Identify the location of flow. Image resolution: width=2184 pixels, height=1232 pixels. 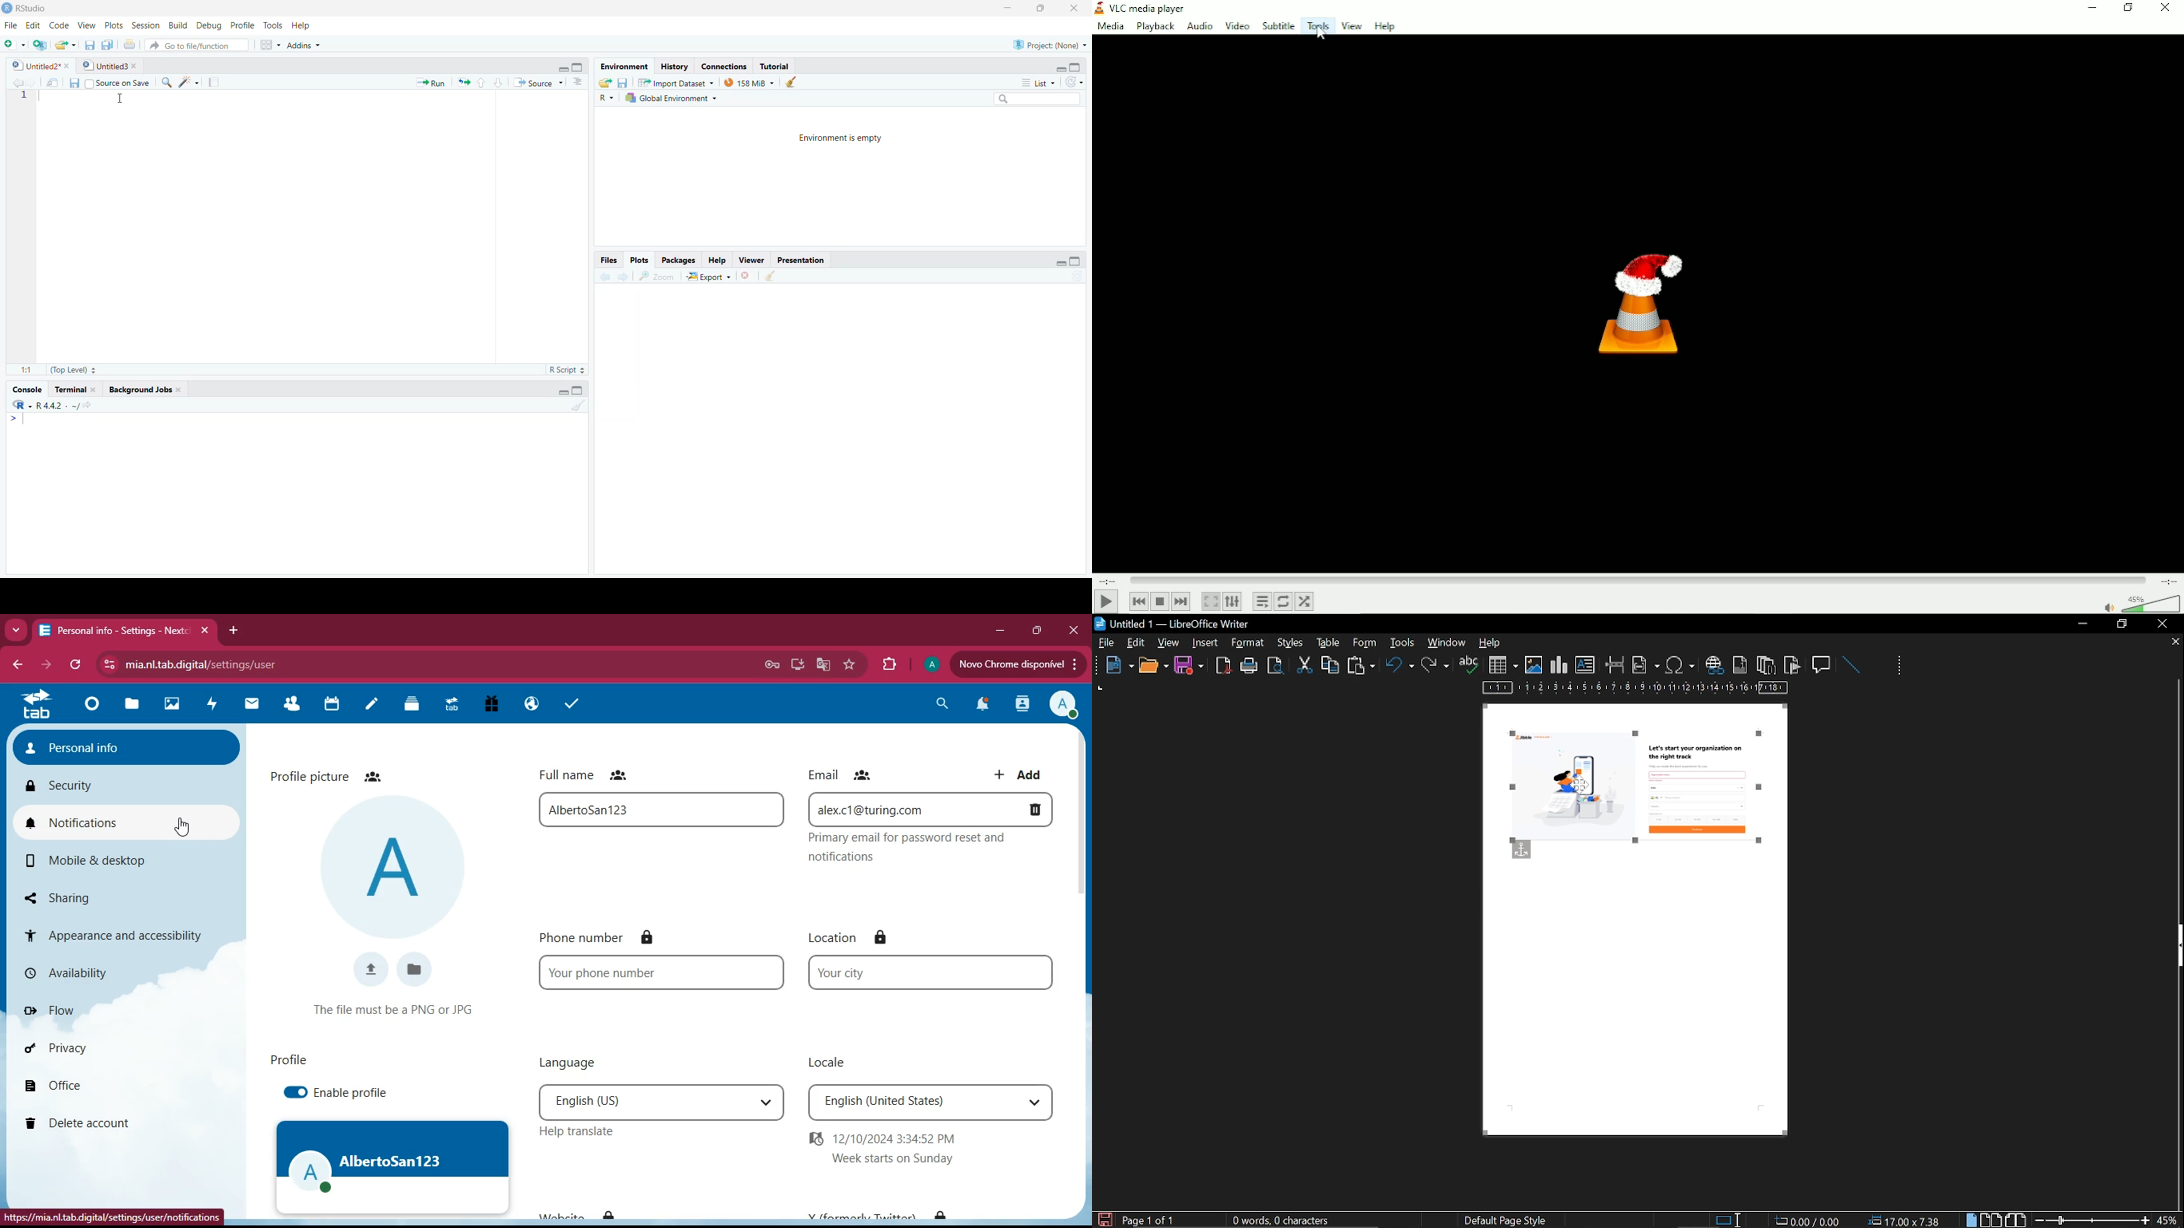
(114, 1014).